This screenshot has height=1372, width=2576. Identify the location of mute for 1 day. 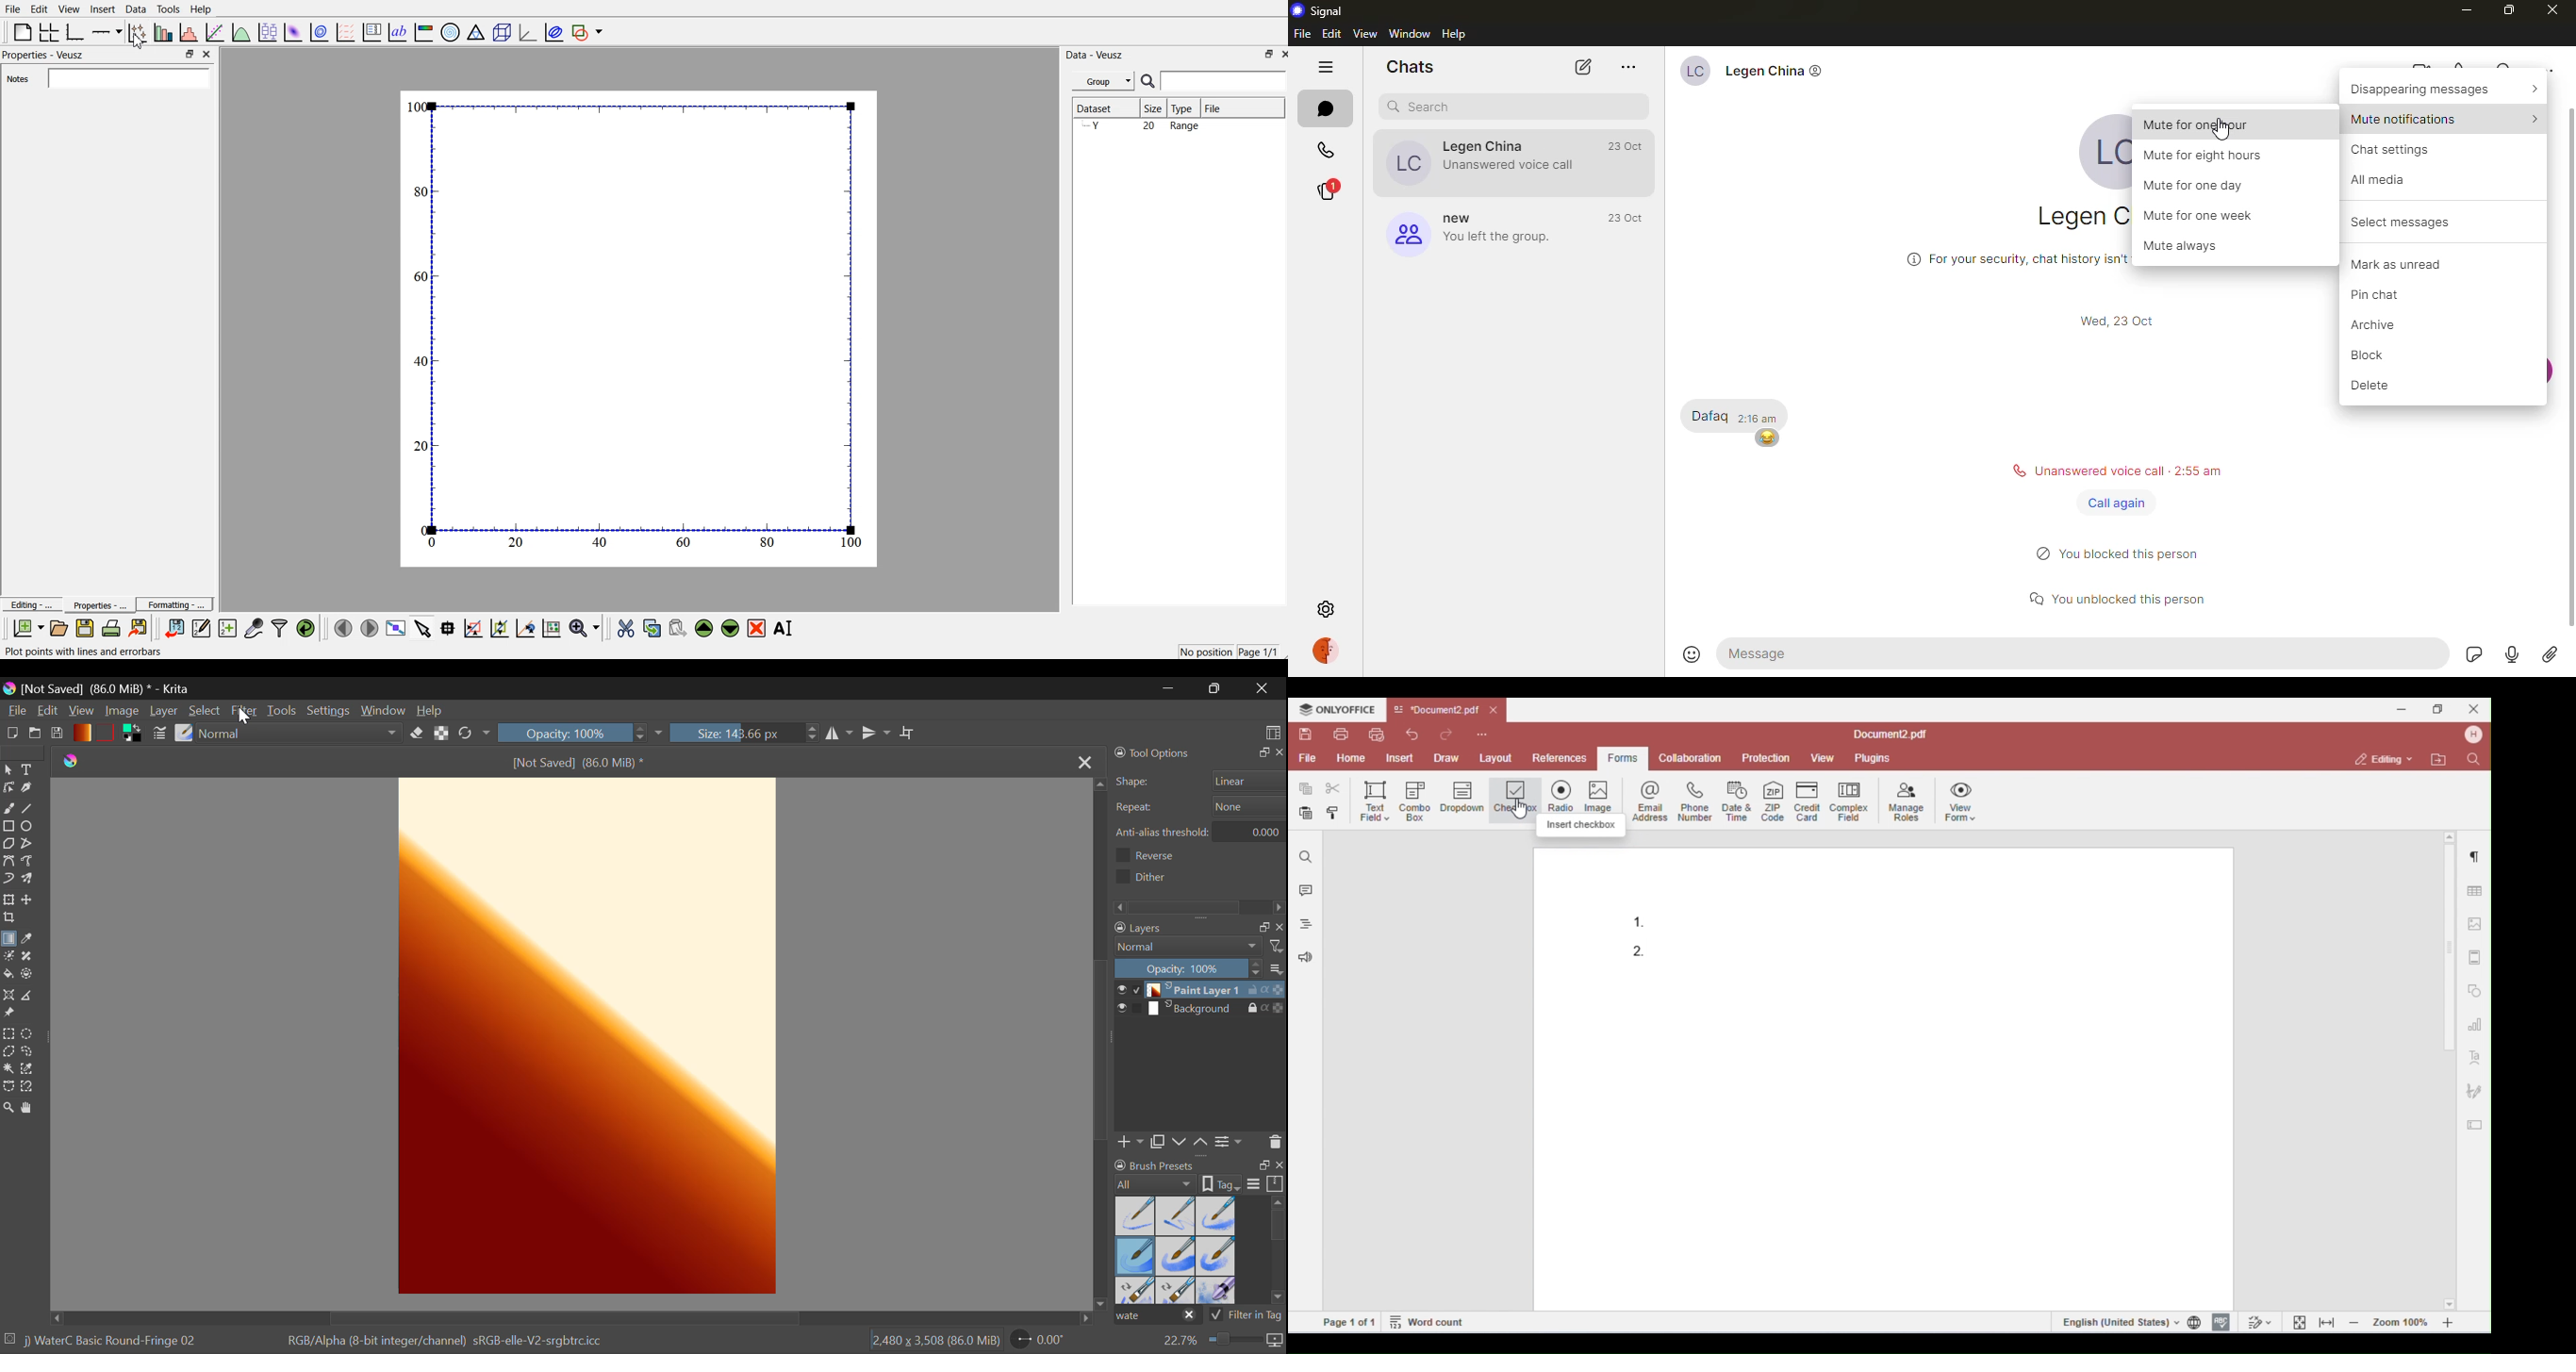
(2203, 188).